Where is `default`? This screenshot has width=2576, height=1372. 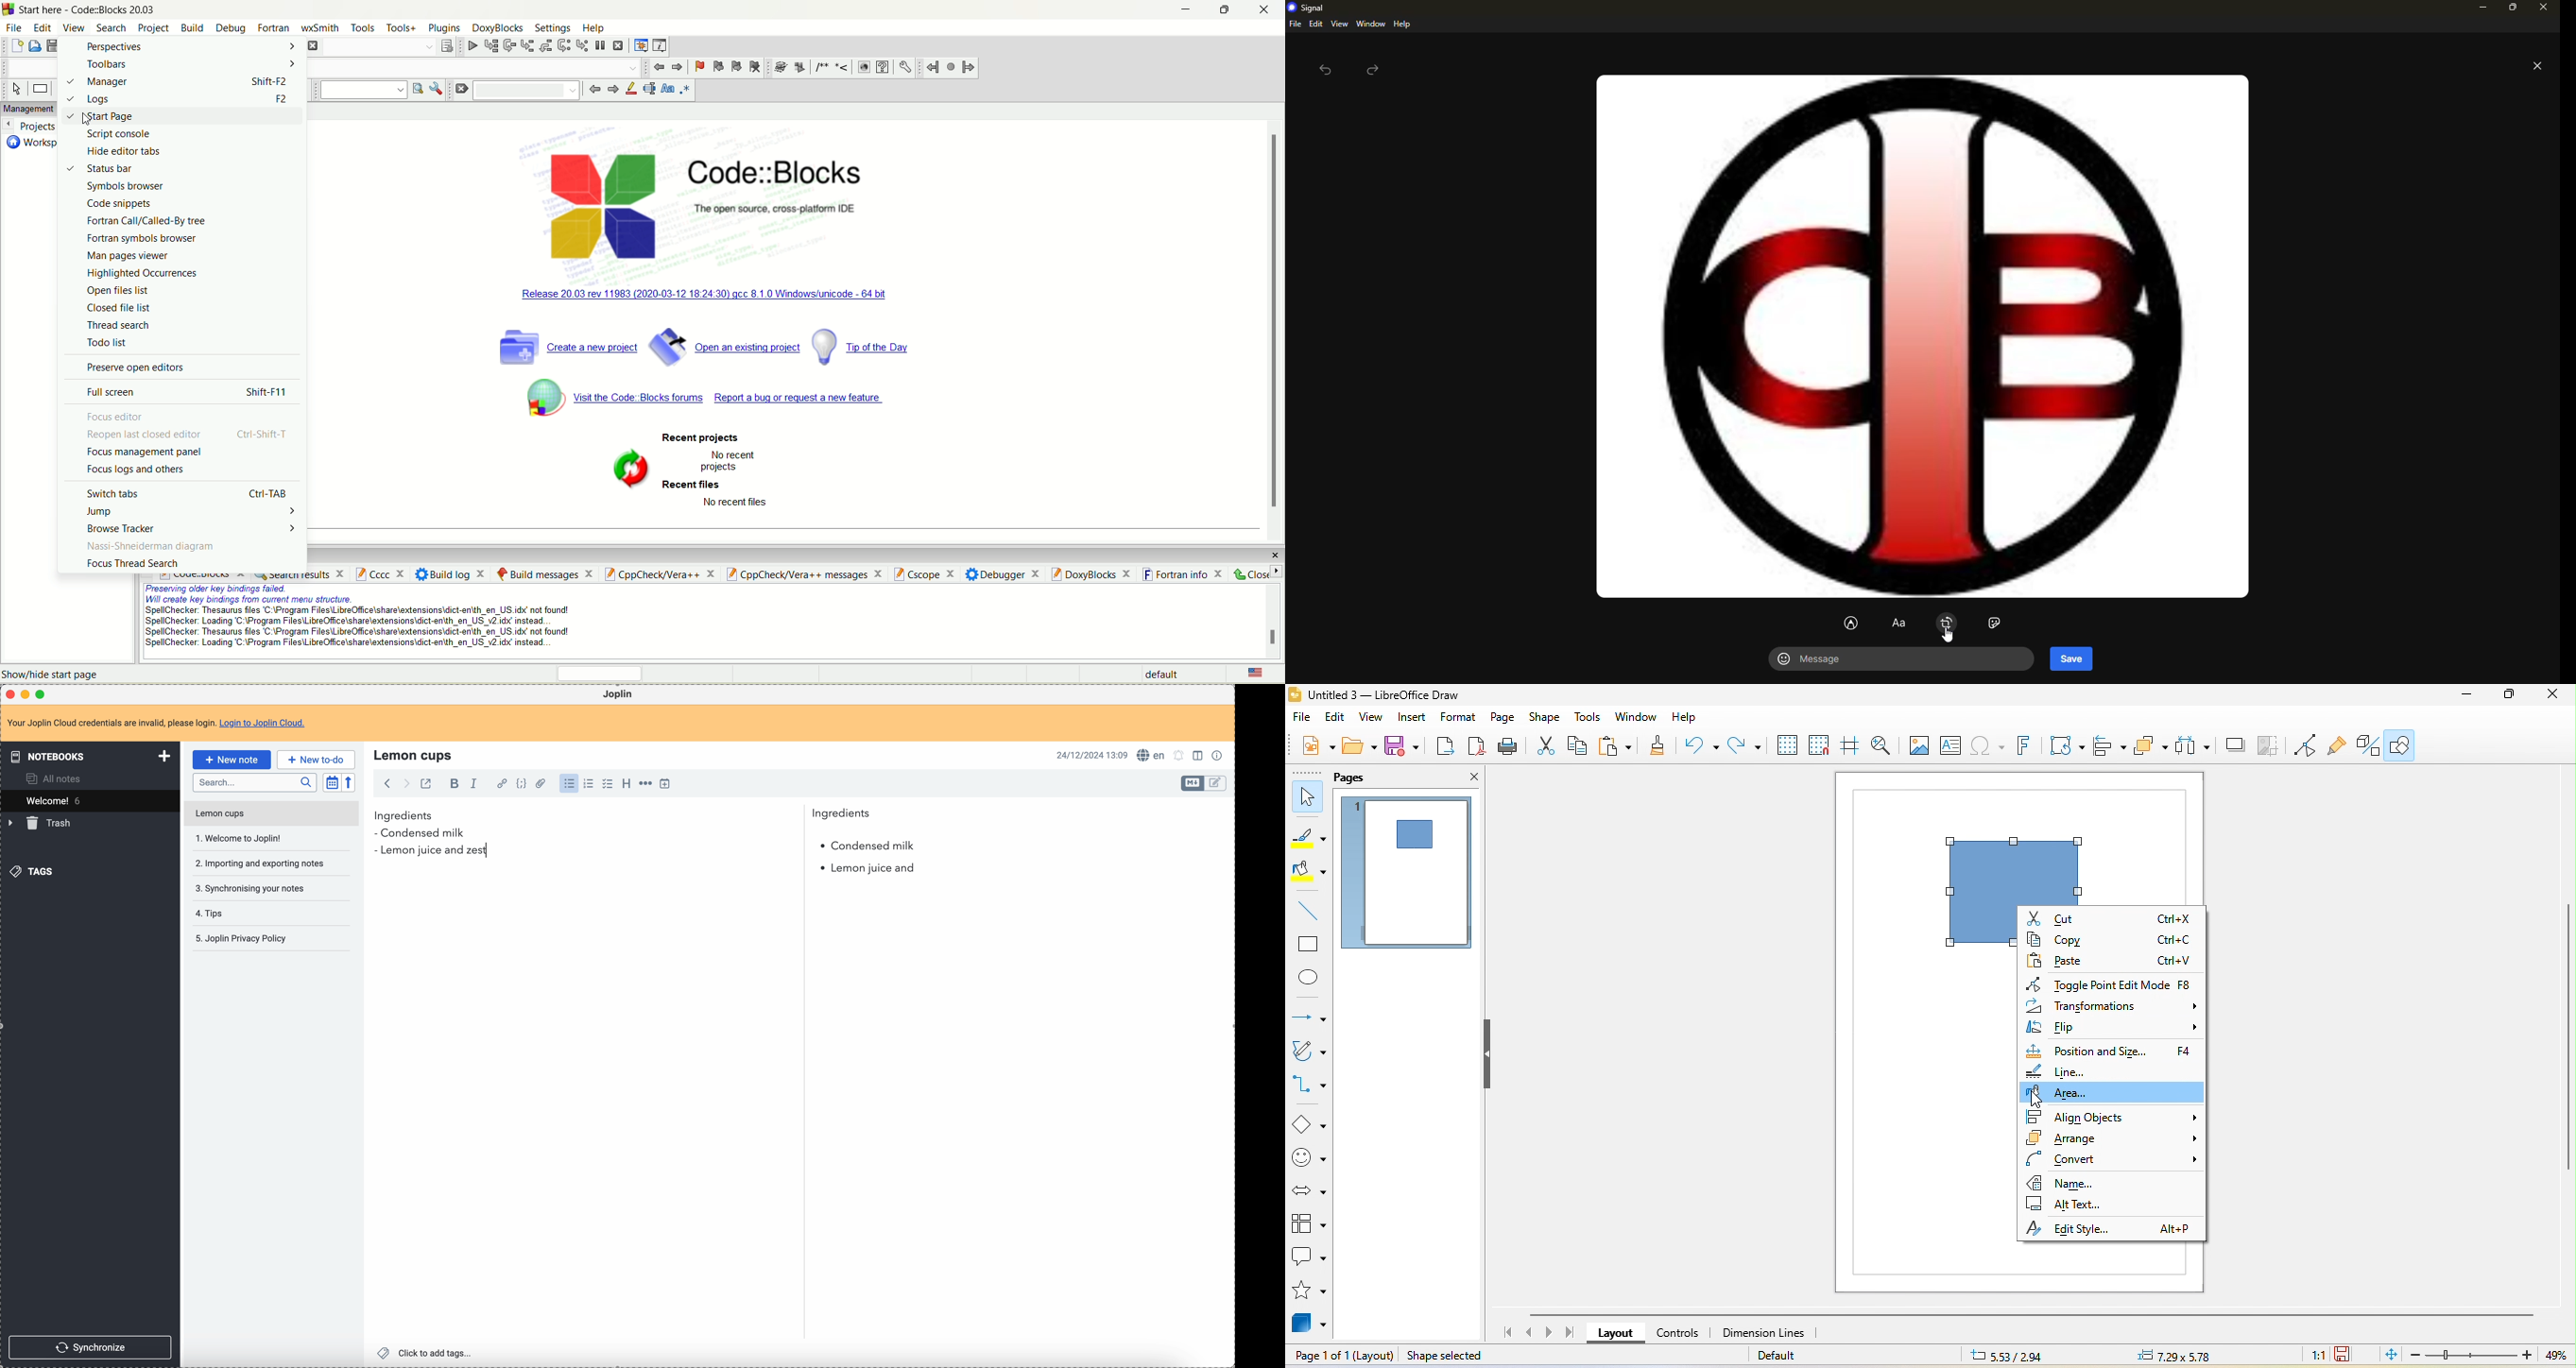
default is located at coordinates (1159, 674).